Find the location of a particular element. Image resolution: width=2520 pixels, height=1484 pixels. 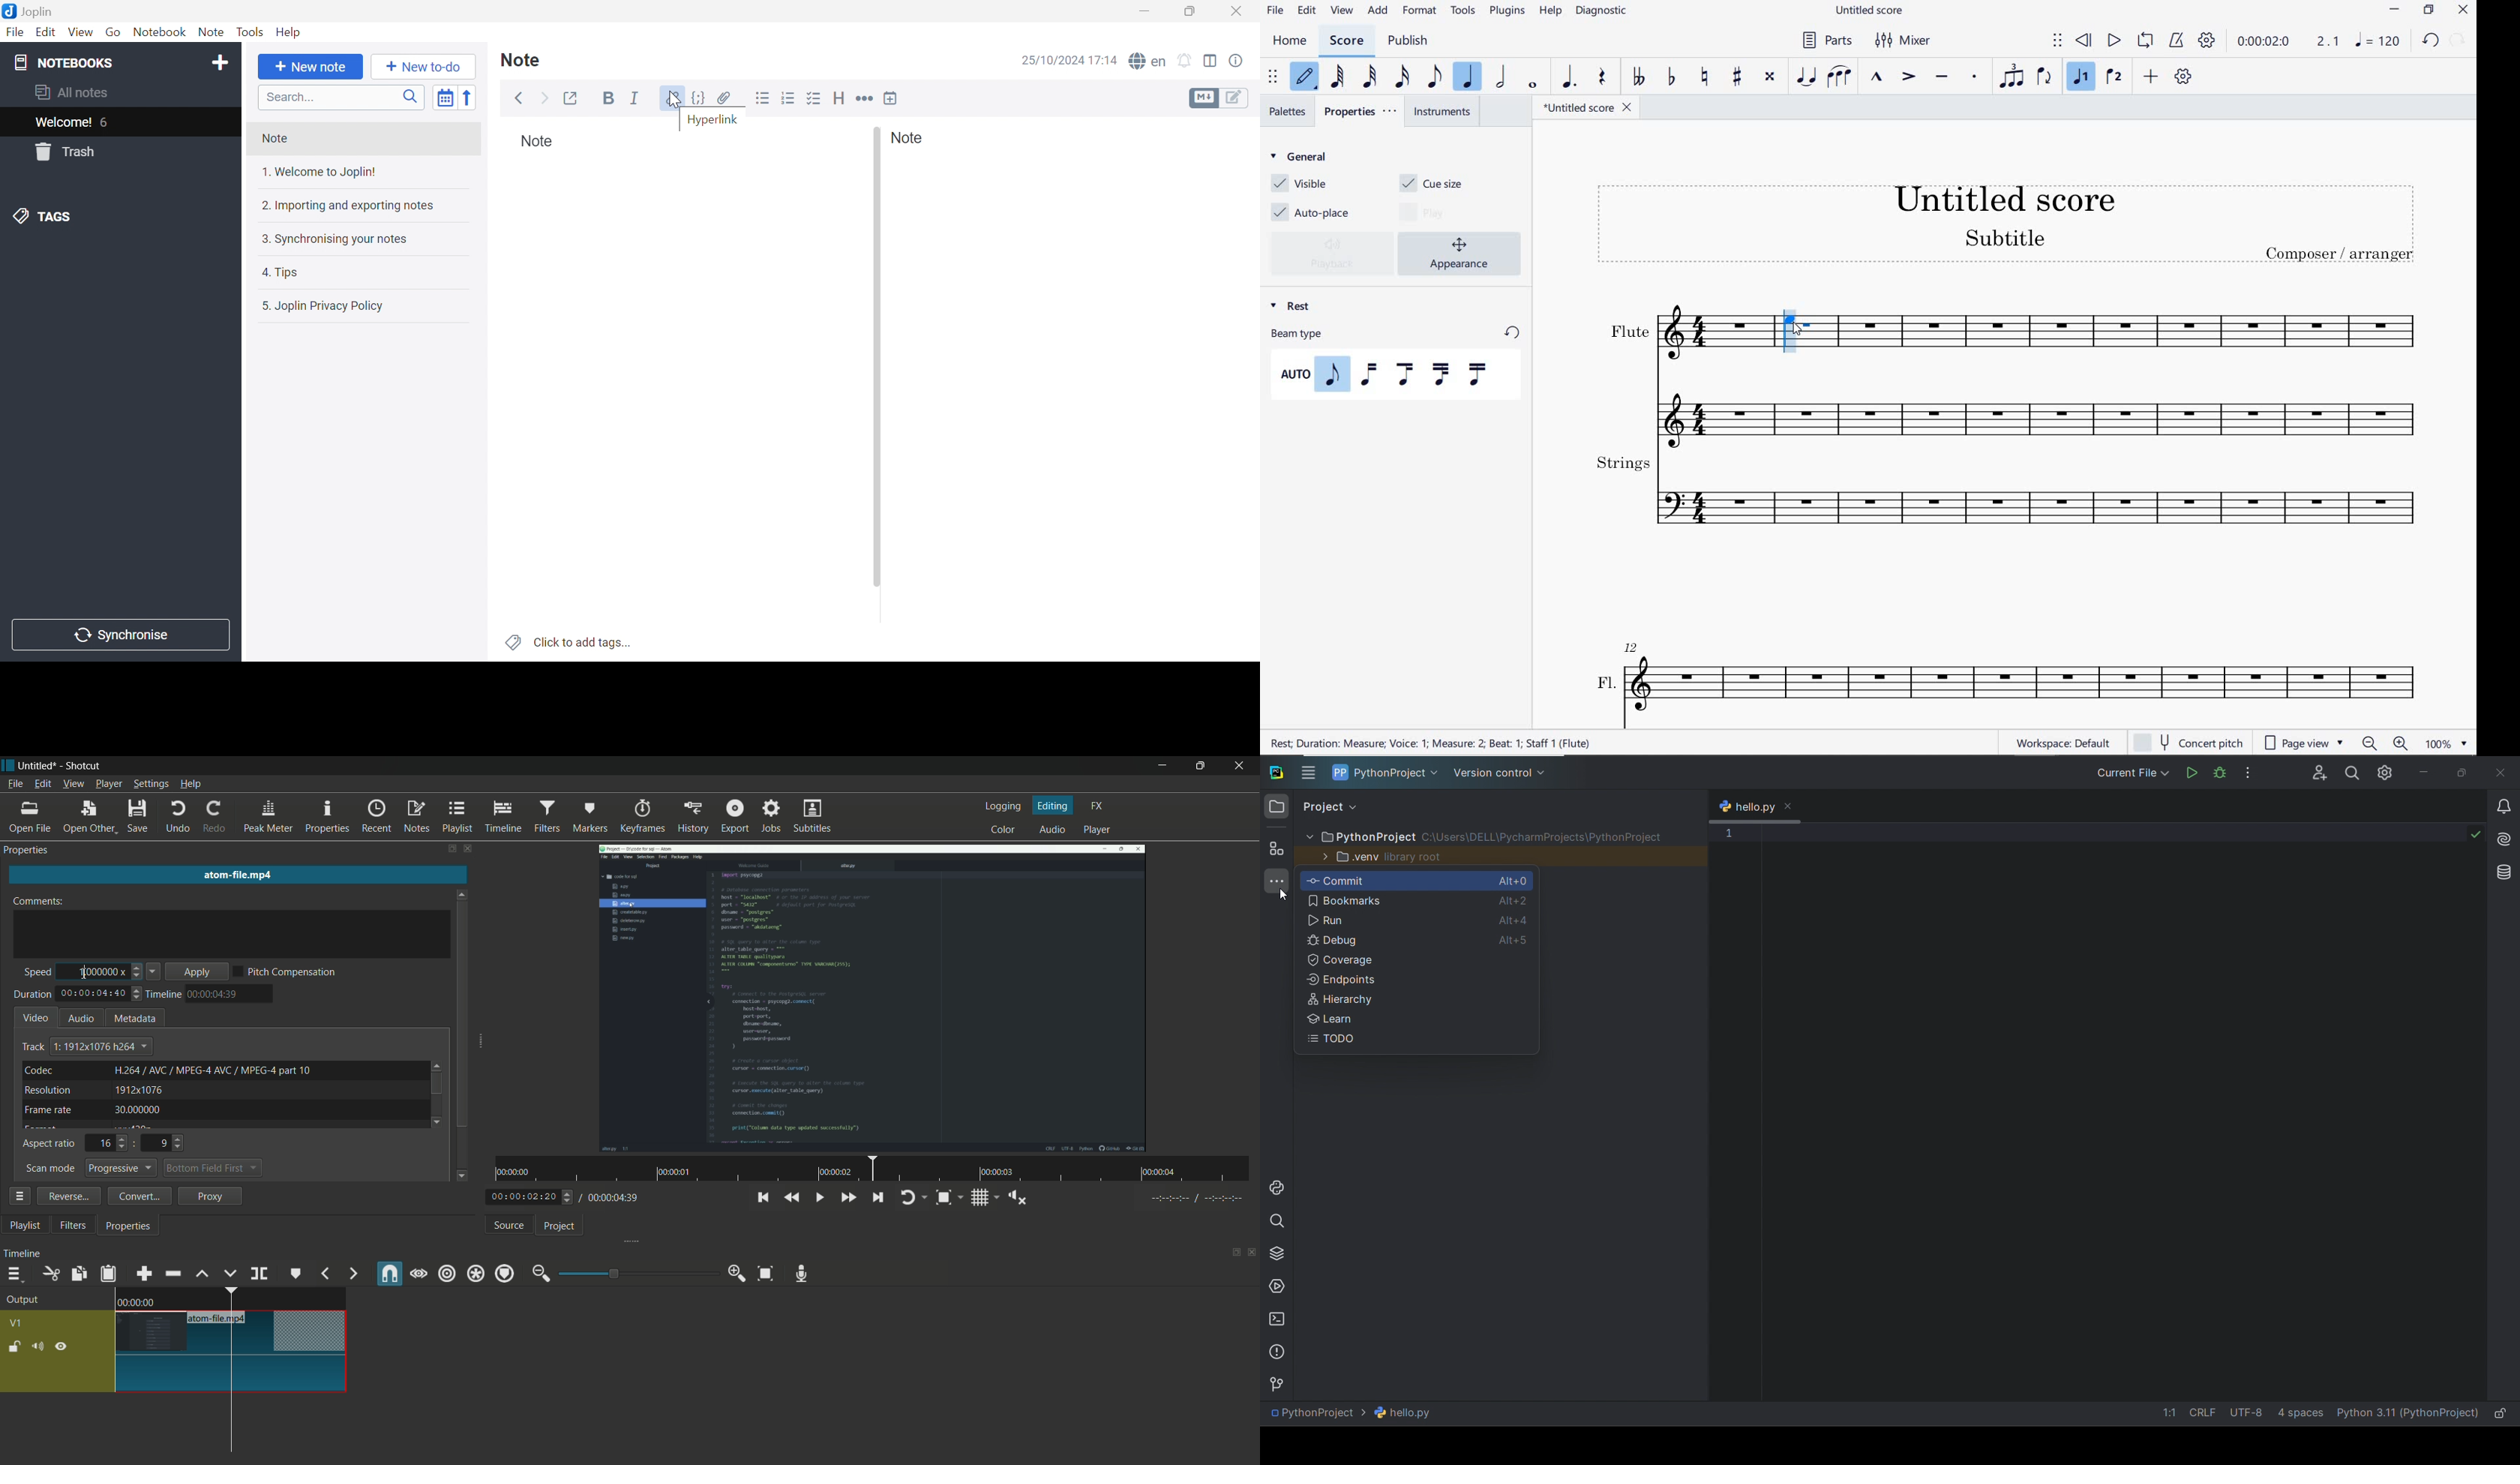

proxy is located at coordinates (209, 1195).